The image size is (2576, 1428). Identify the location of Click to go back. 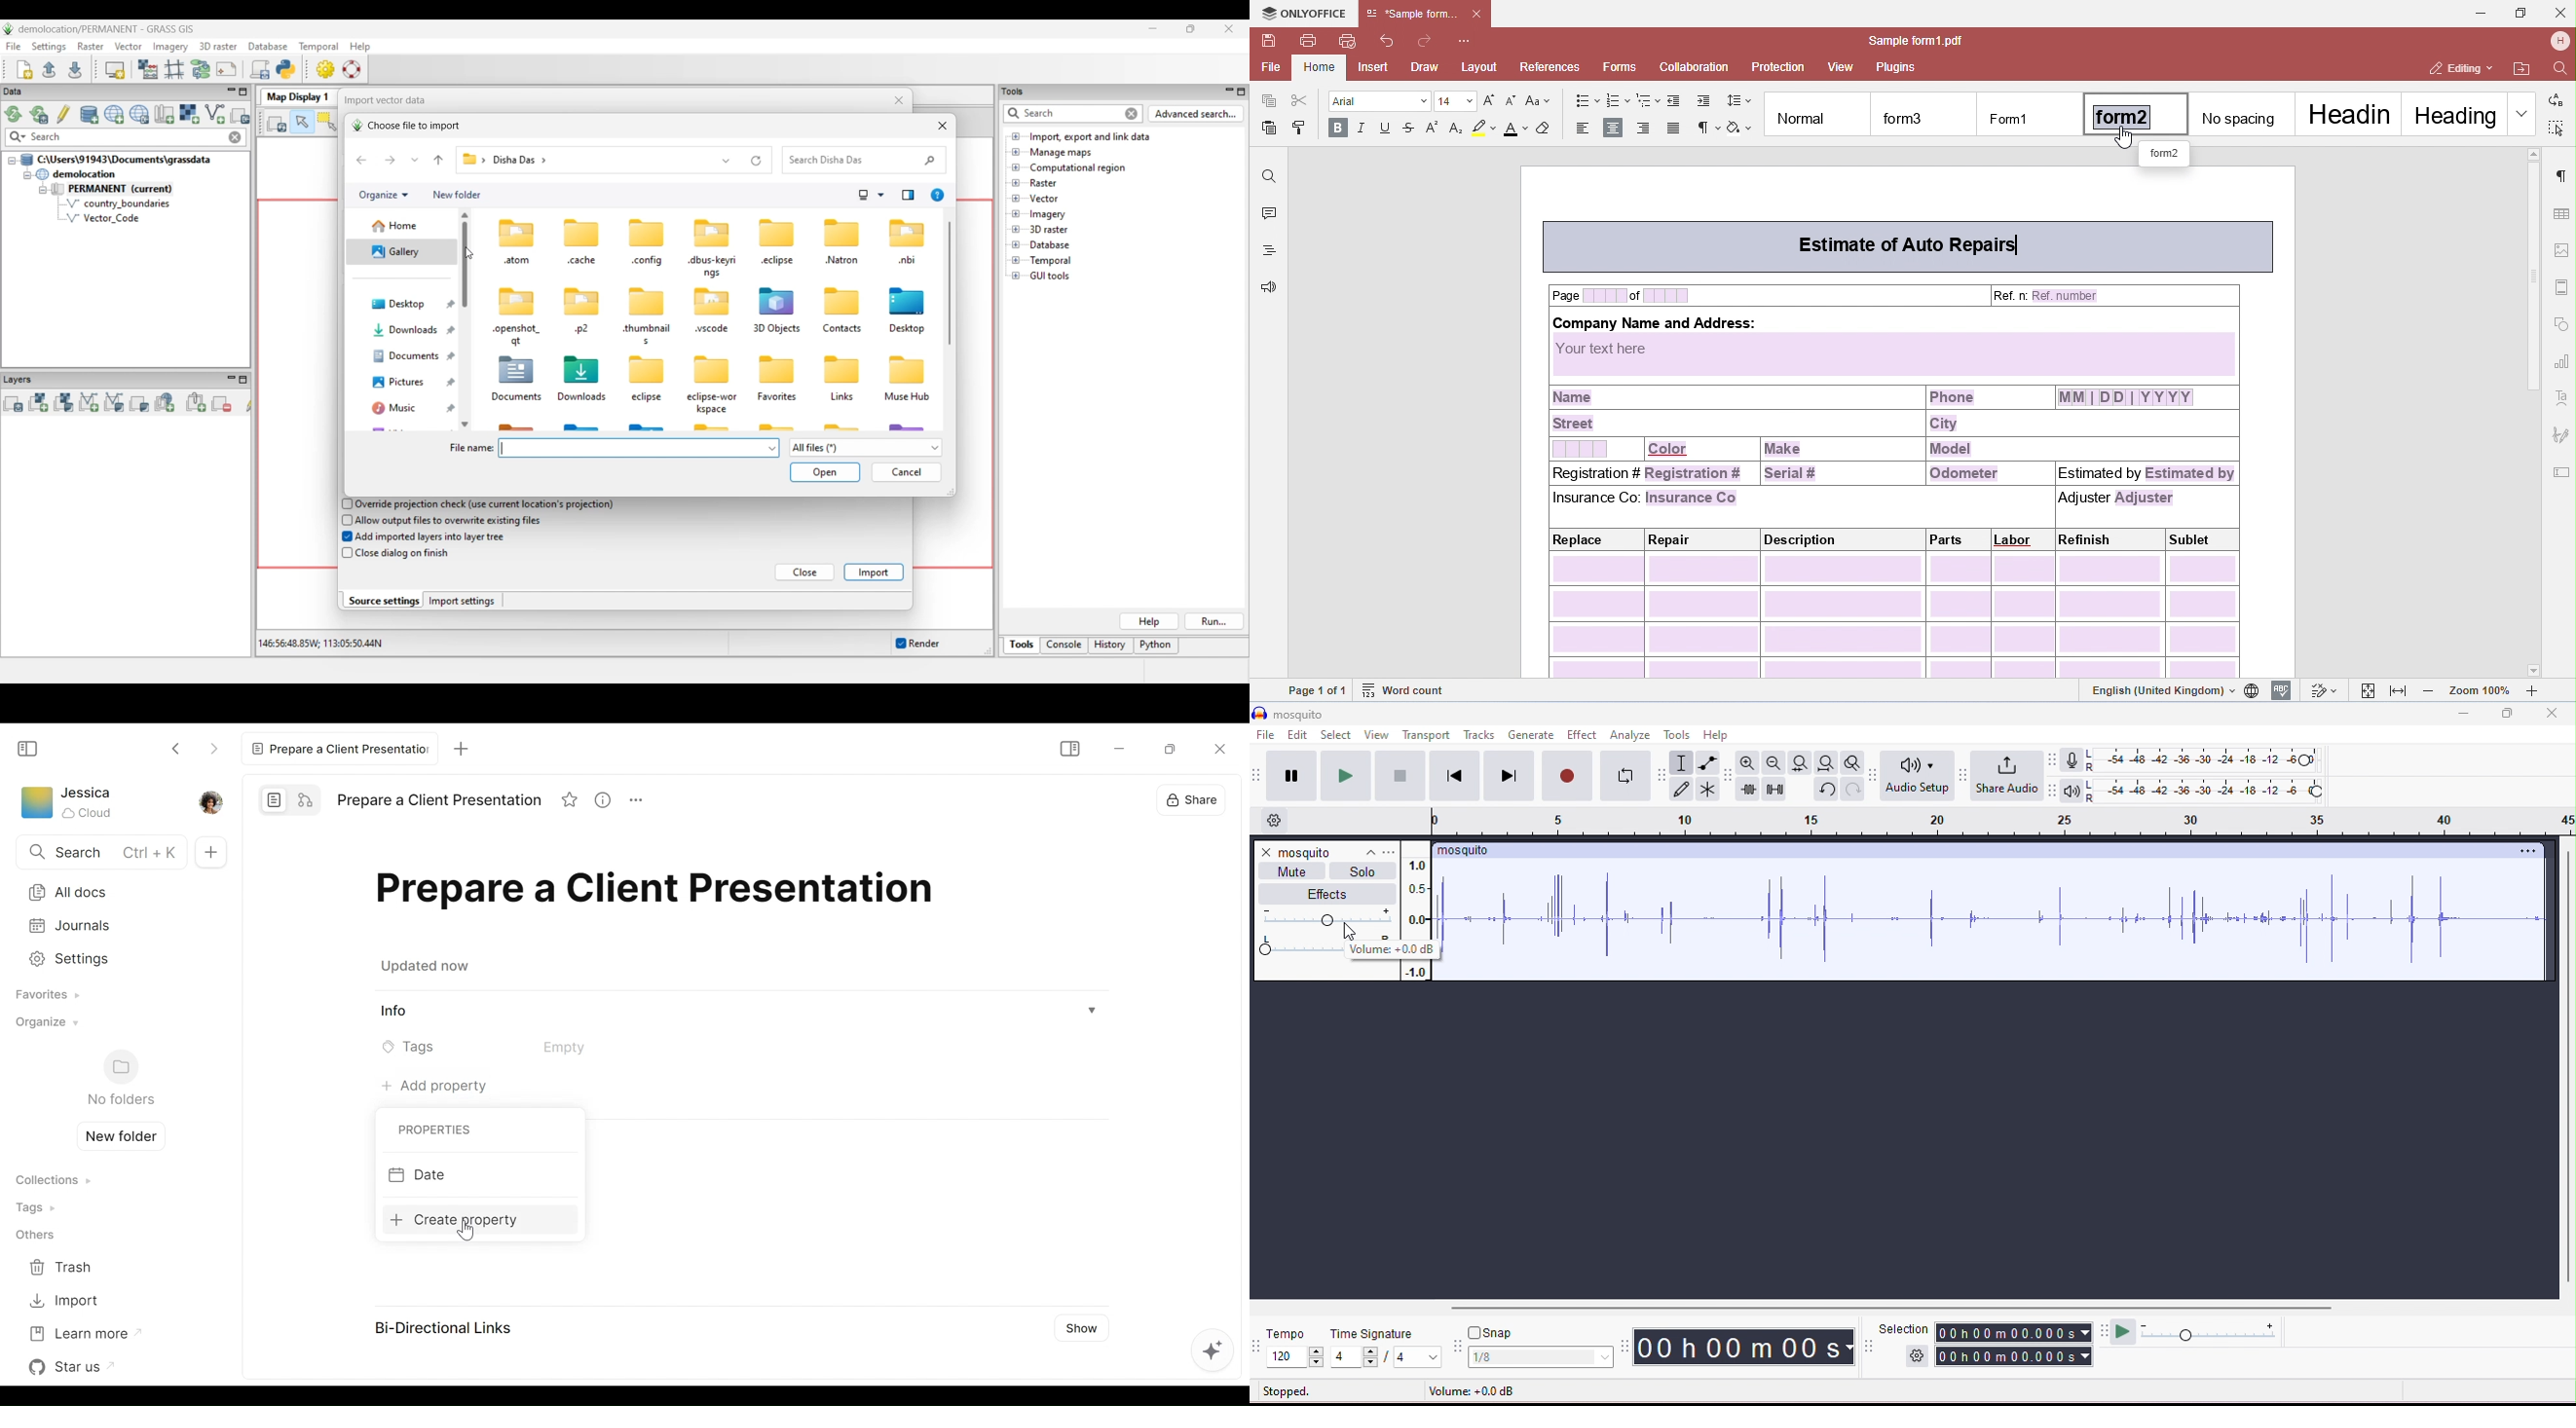
(177, 747).